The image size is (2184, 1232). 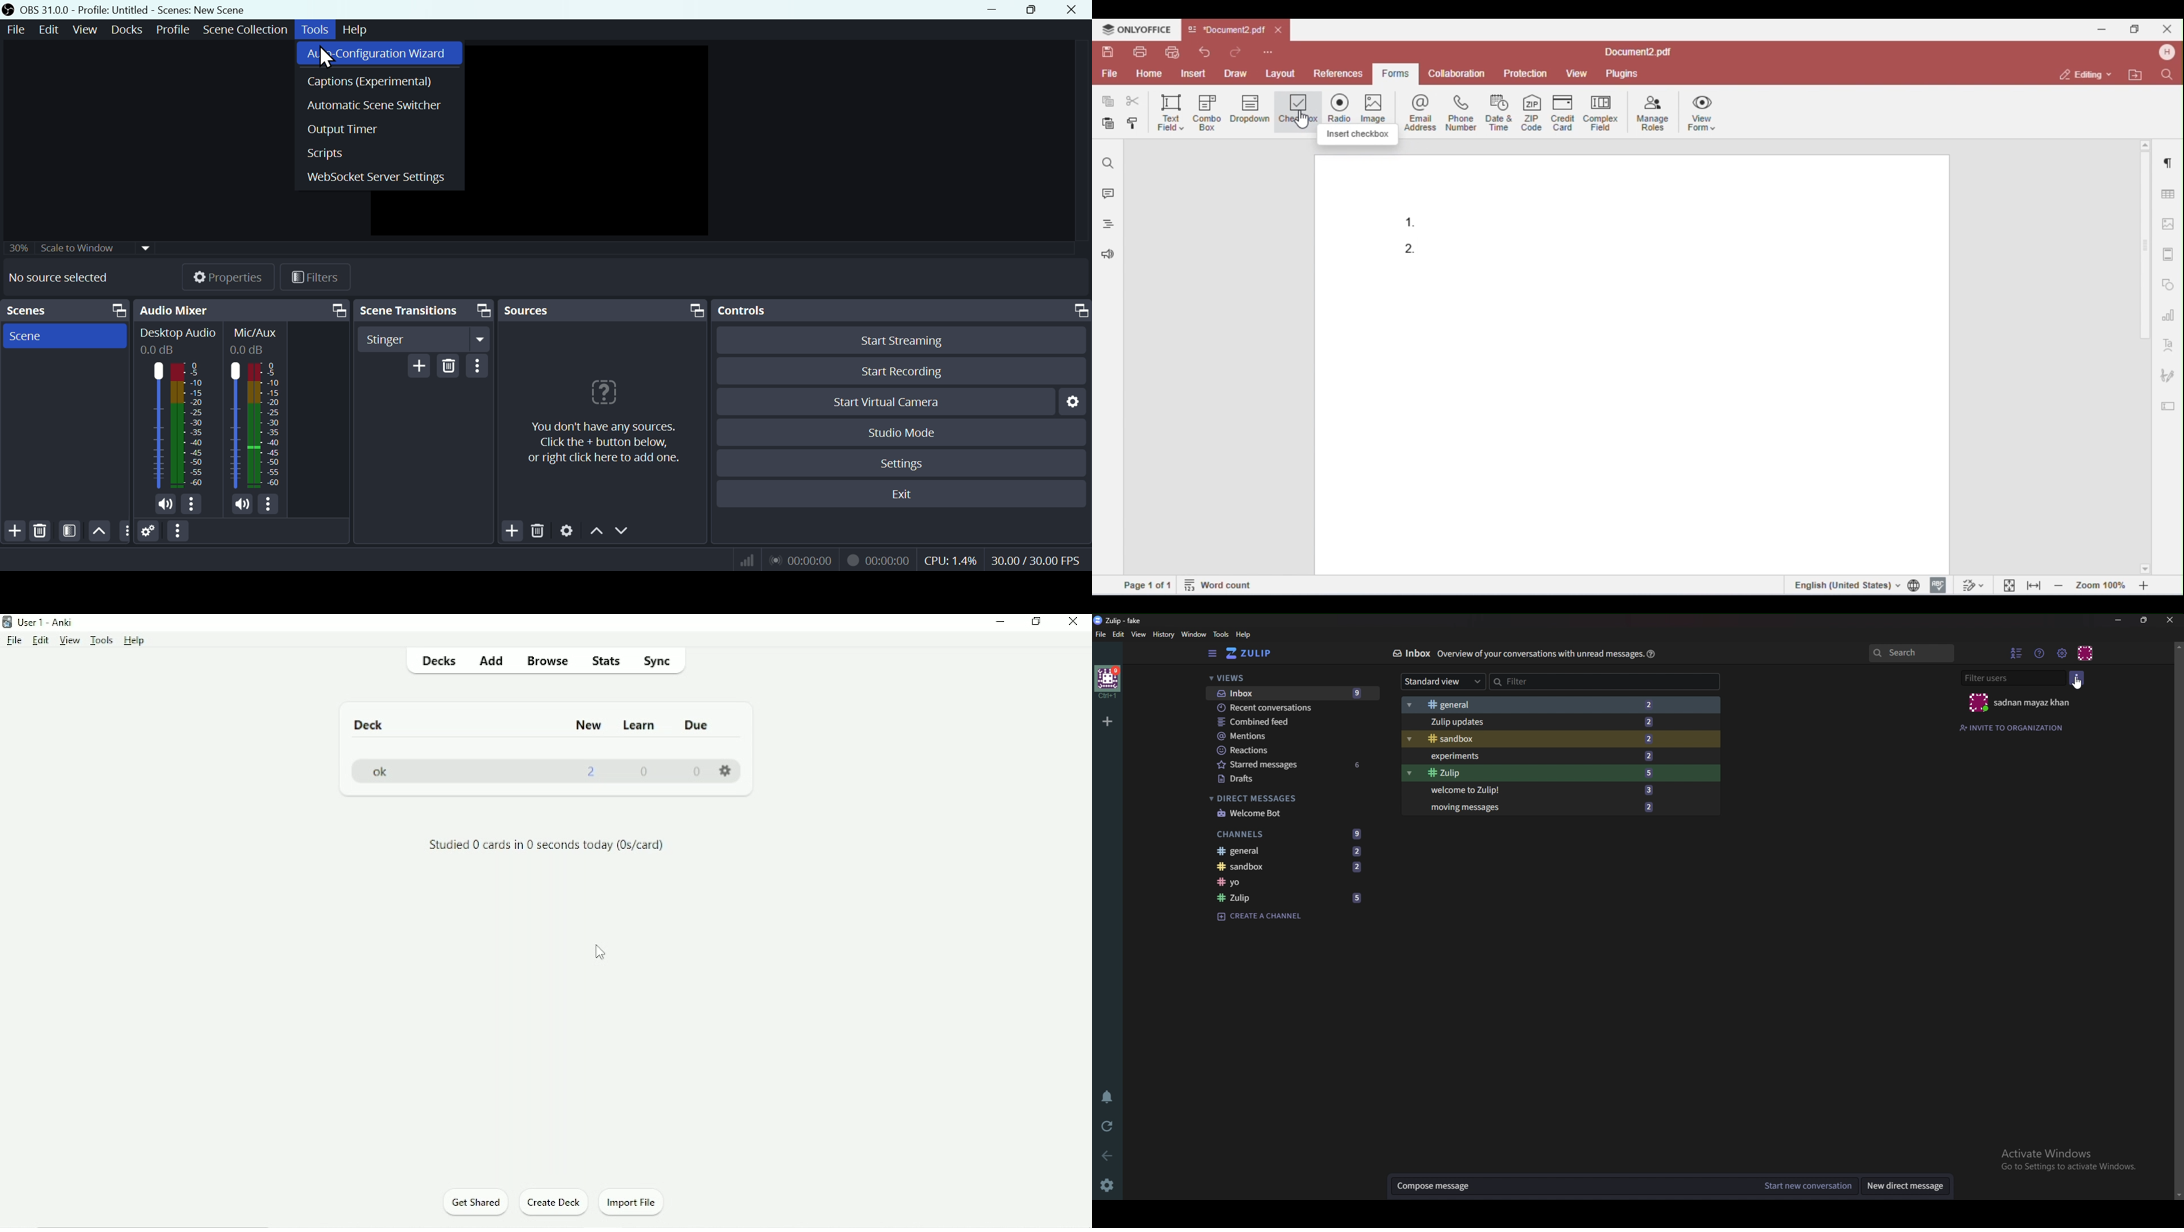 What do you see at coordinates (1243, 635) in the screenshot?
I see `help` at bounding box center [1243, 635].